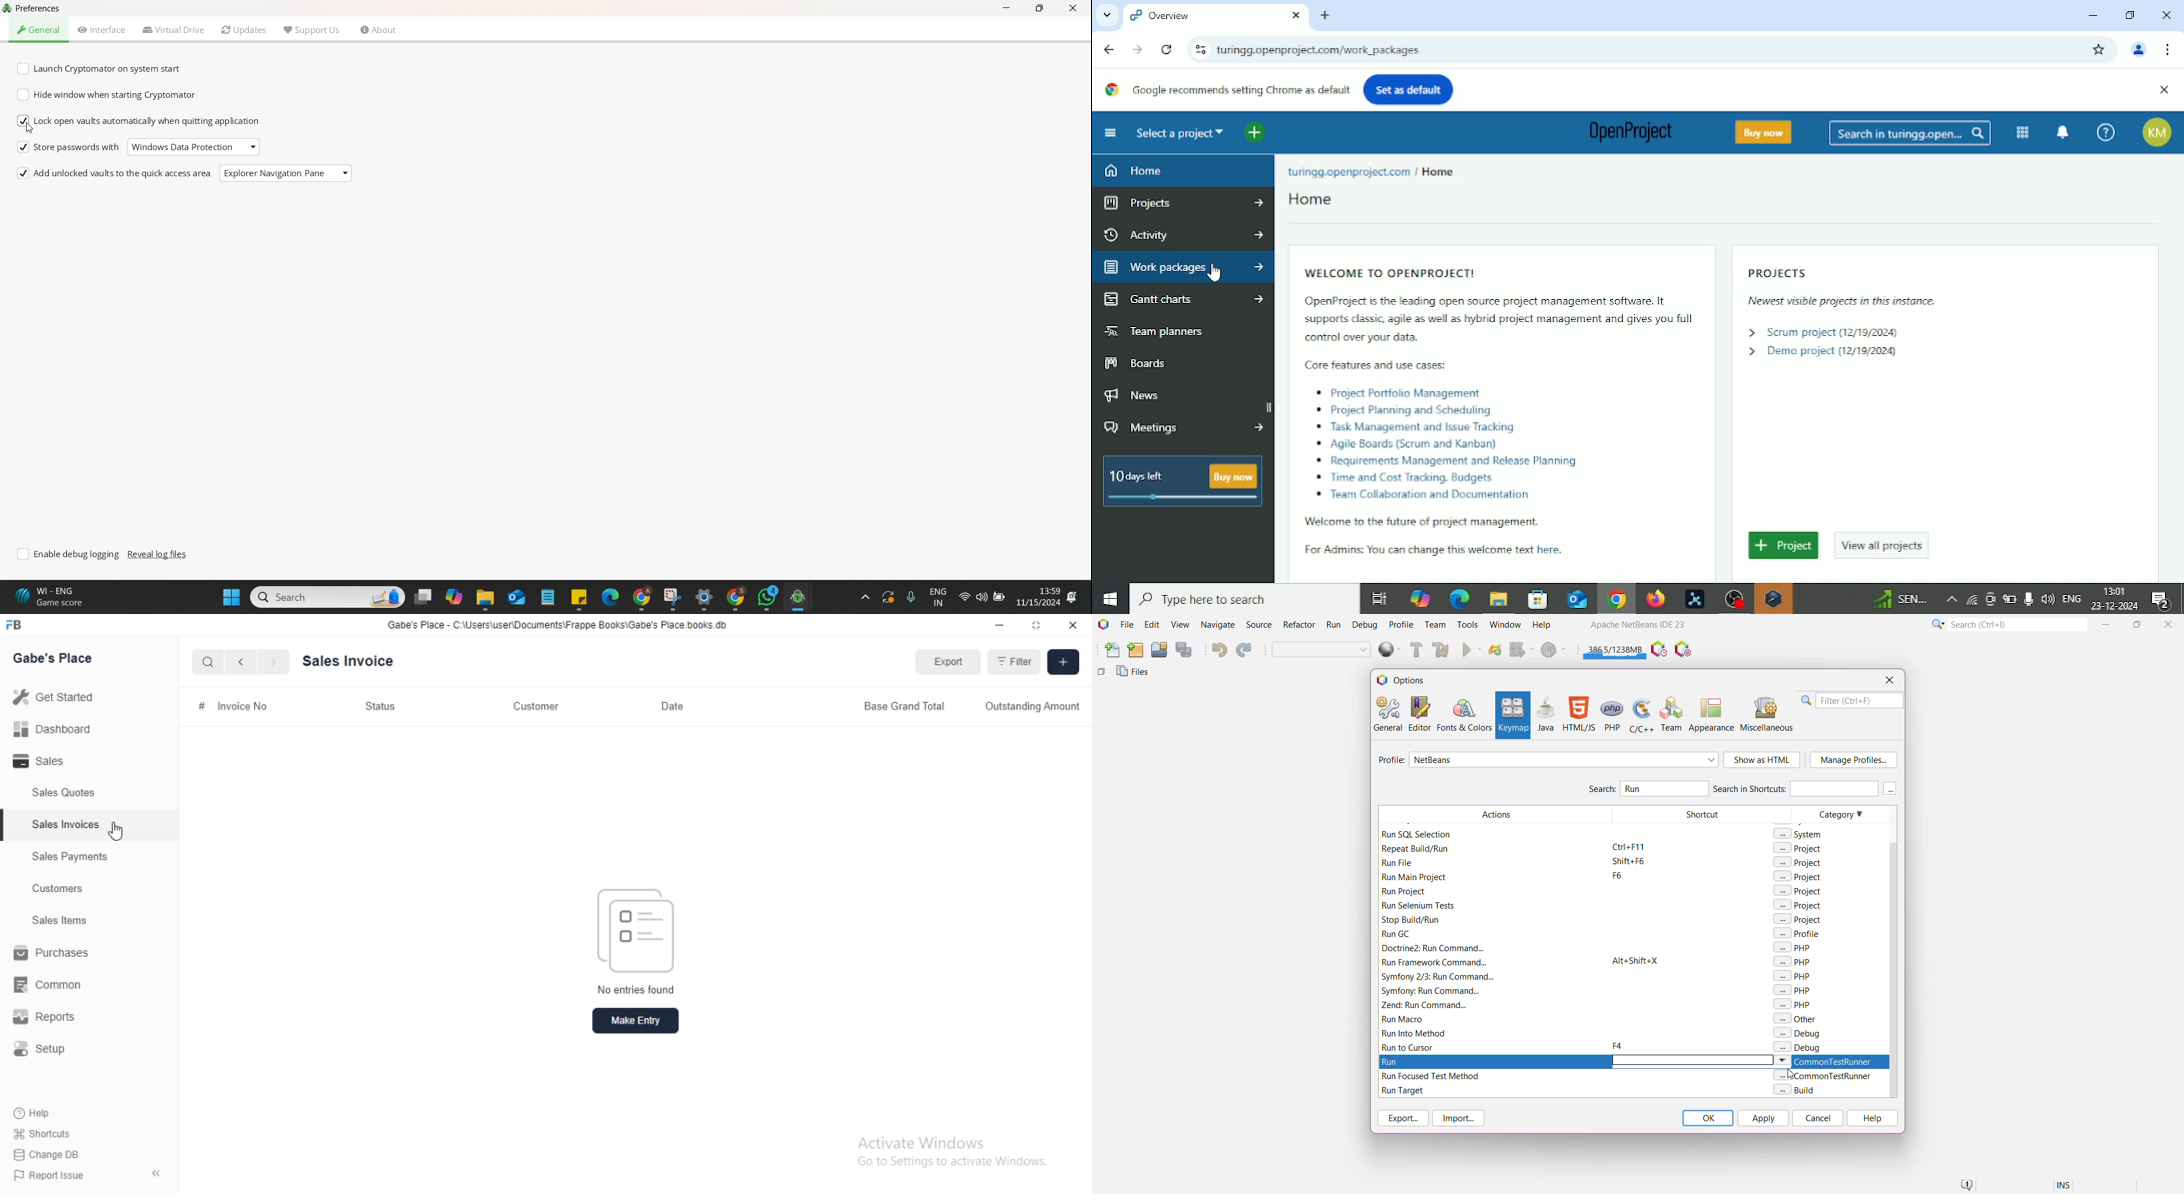 This screenshot has height=1204, width=2184. Describe the element at coordinates (236, 705) in the screenshot. I see `# Invoice No` at that location.